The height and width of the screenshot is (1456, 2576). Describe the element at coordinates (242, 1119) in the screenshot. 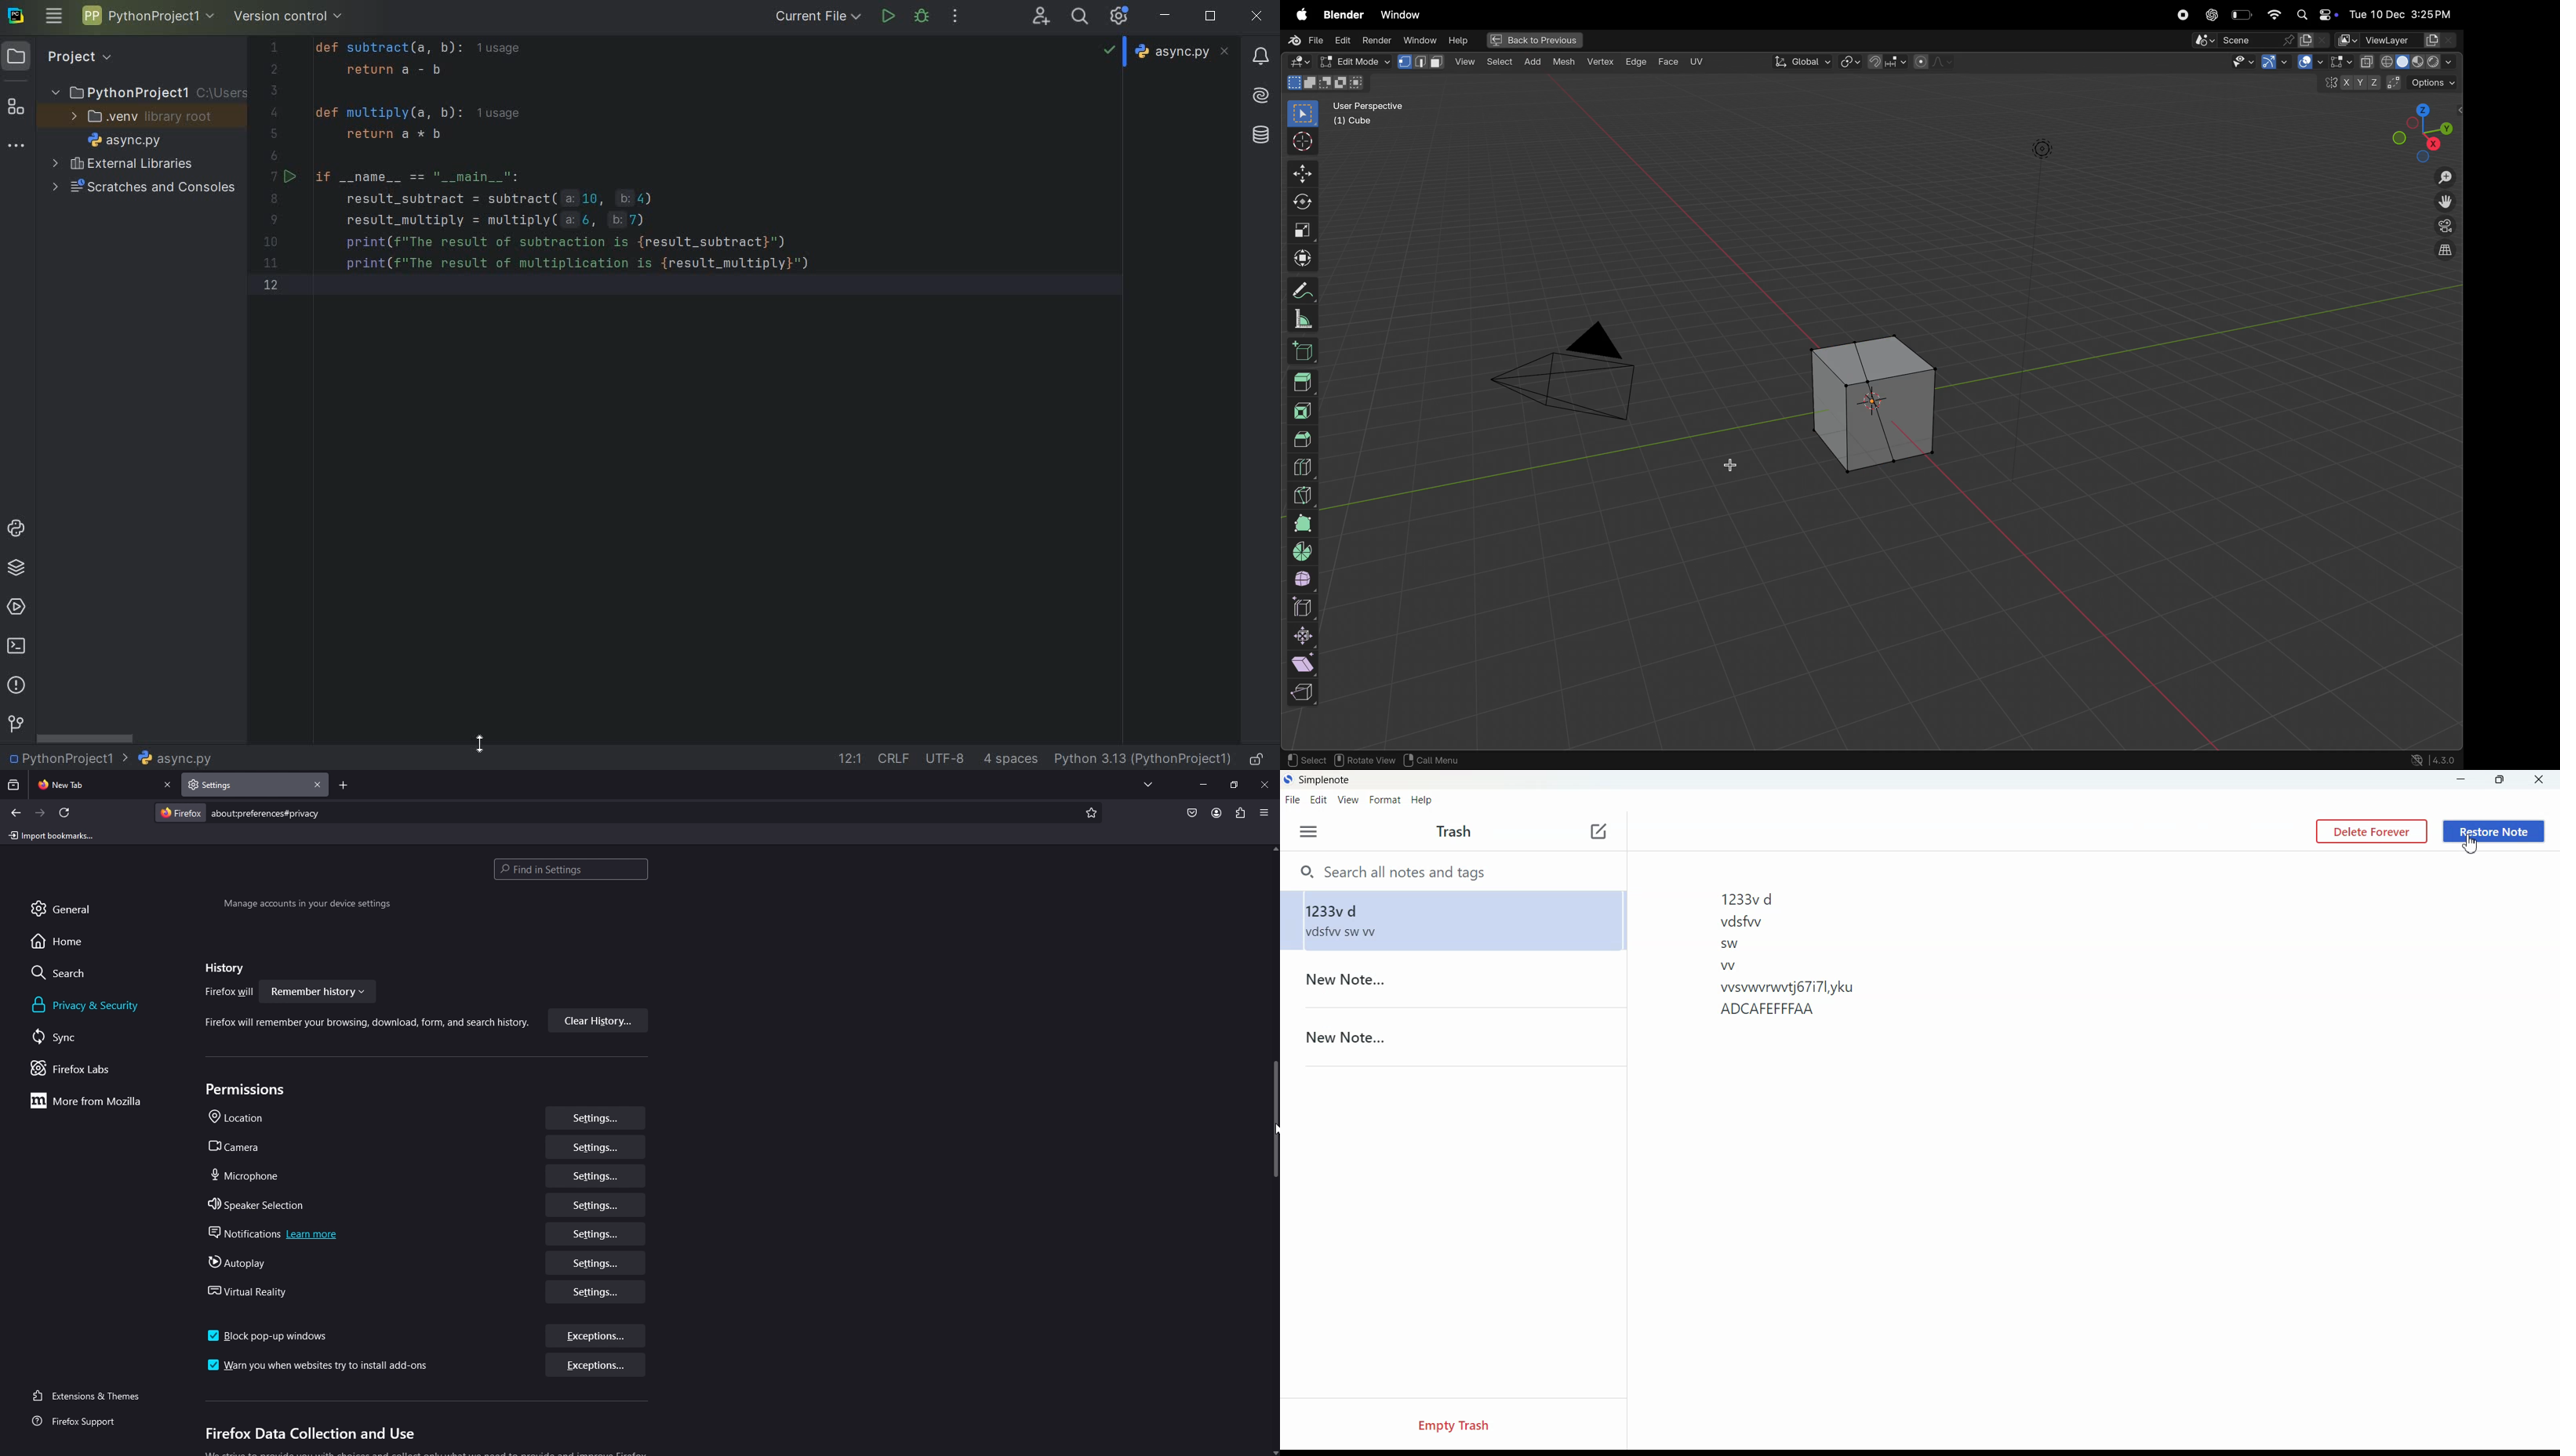

I see `location` at that location.